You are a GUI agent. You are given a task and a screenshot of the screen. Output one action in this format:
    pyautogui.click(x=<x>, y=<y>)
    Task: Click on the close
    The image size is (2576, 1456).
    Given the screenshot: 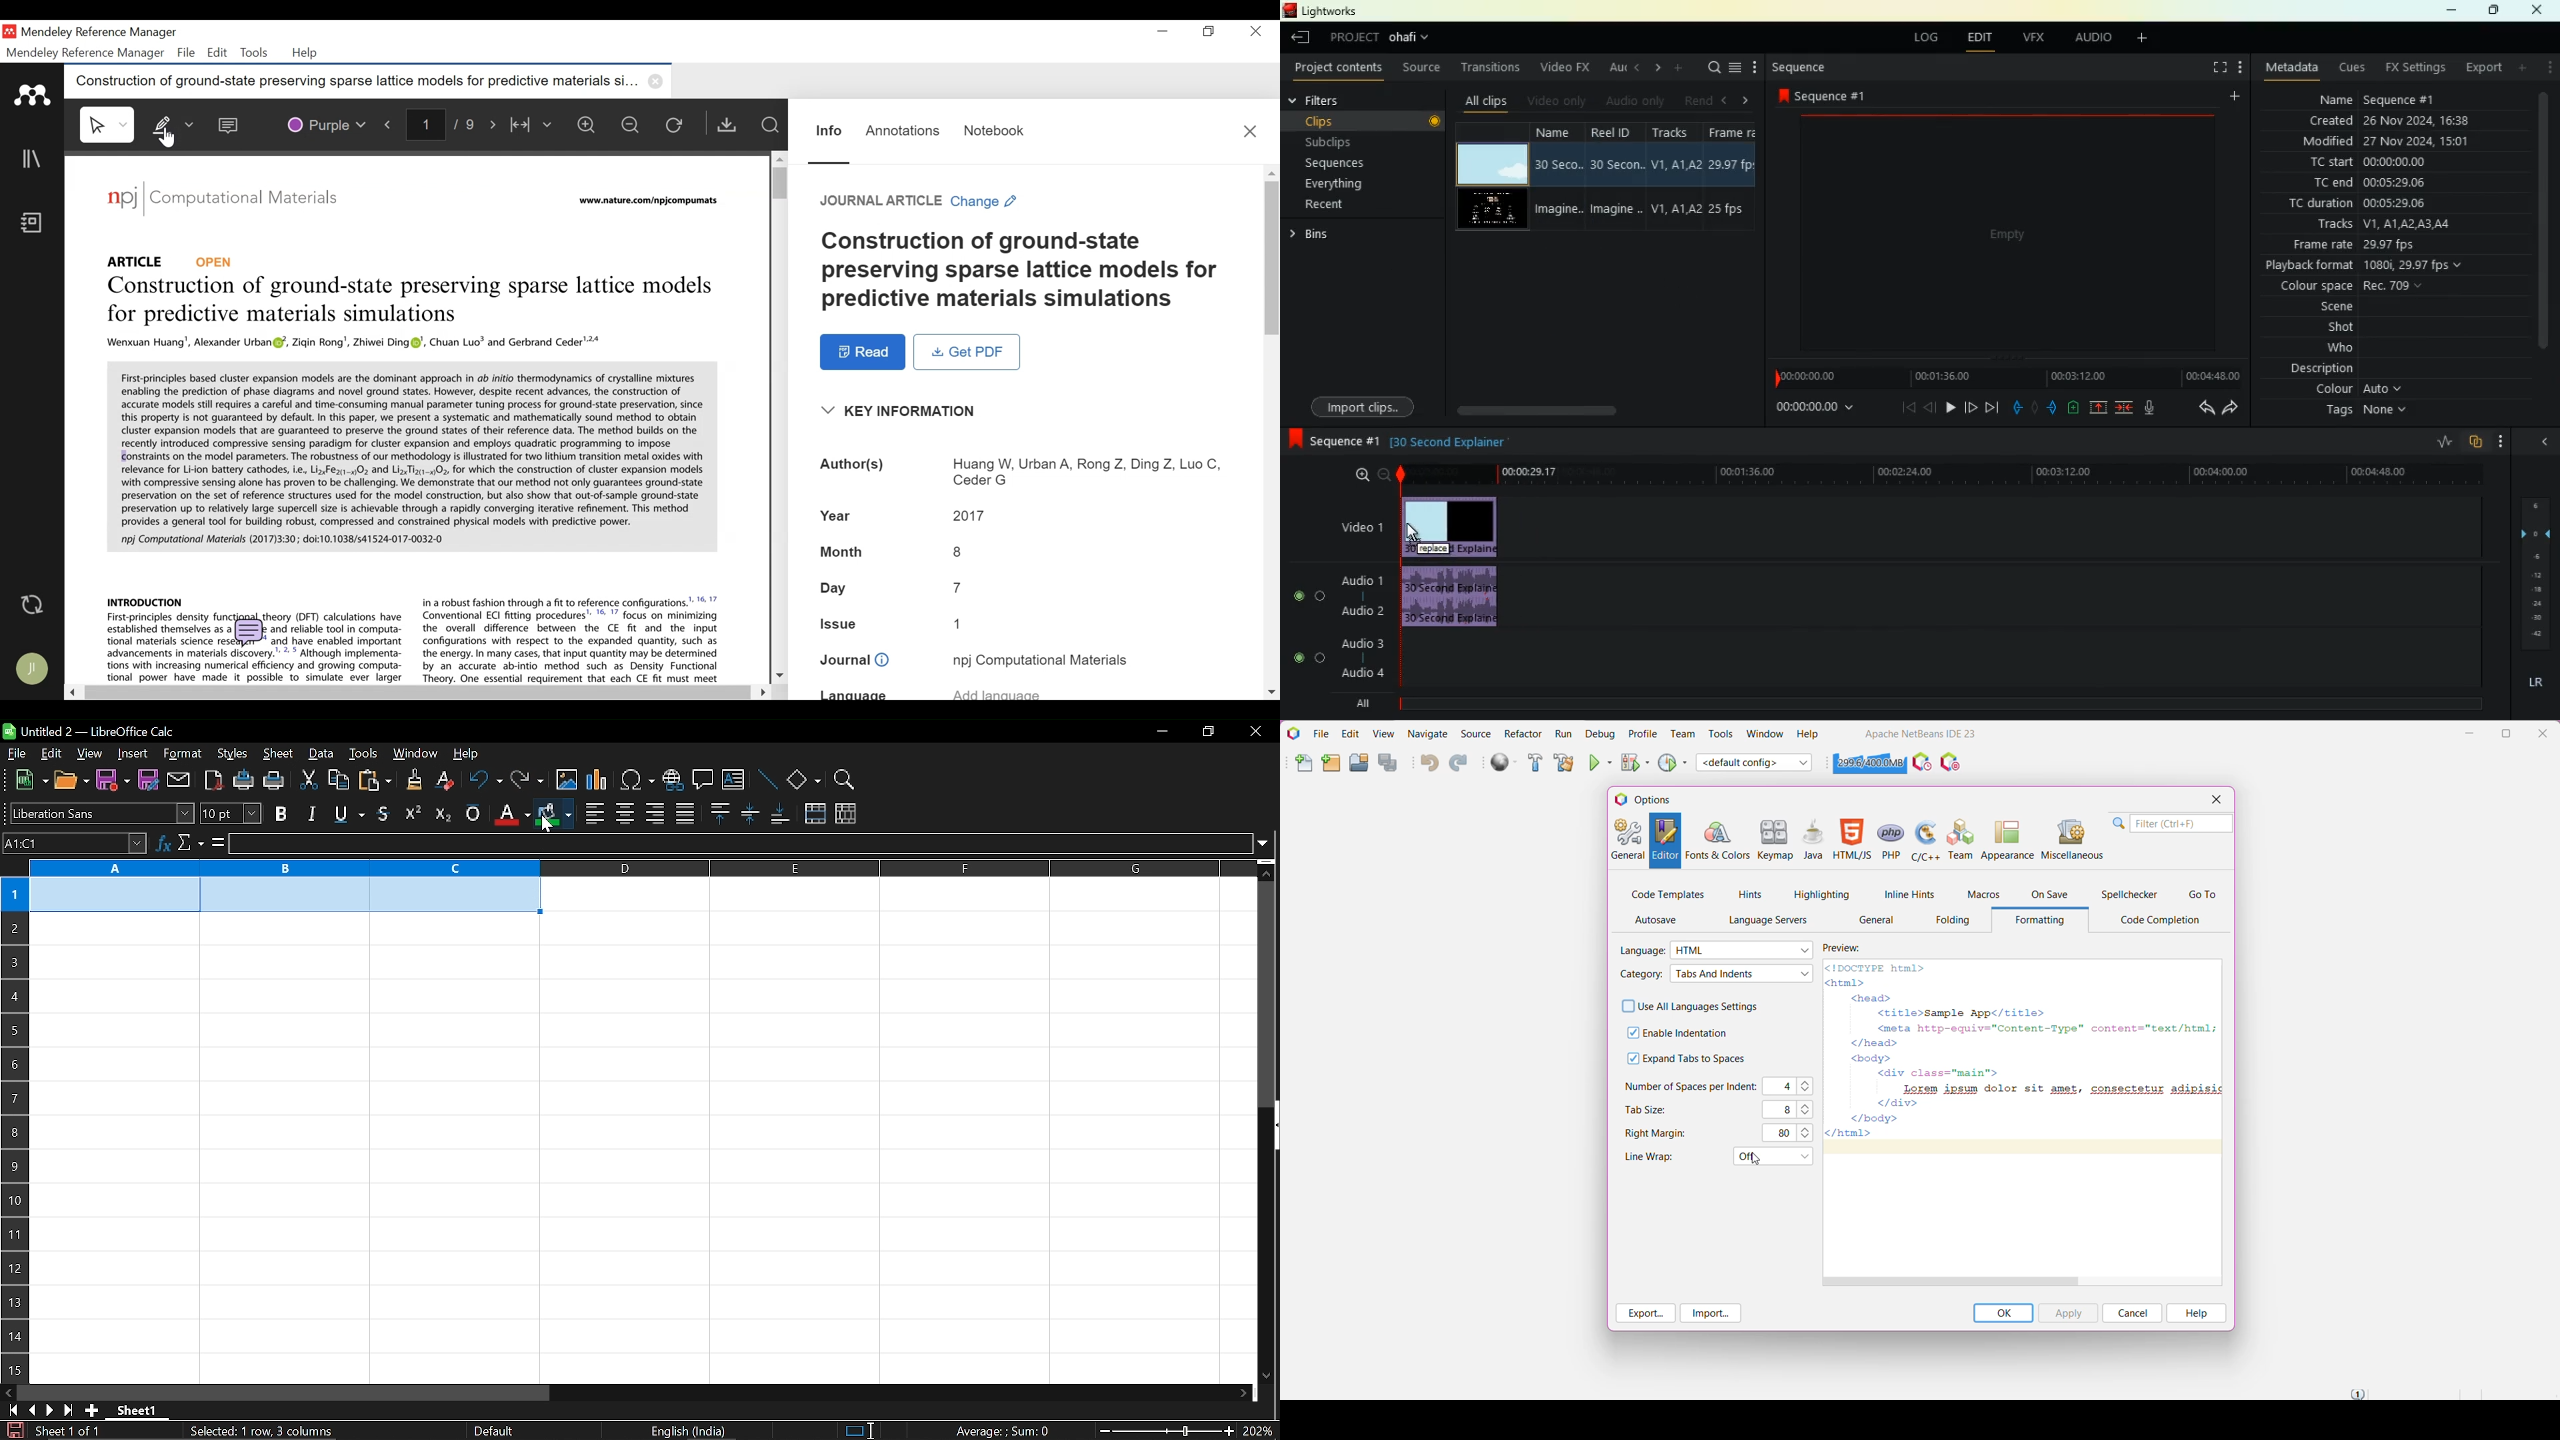 What is the action you would take?
    pyautogui.click(x=658, y=81)
    